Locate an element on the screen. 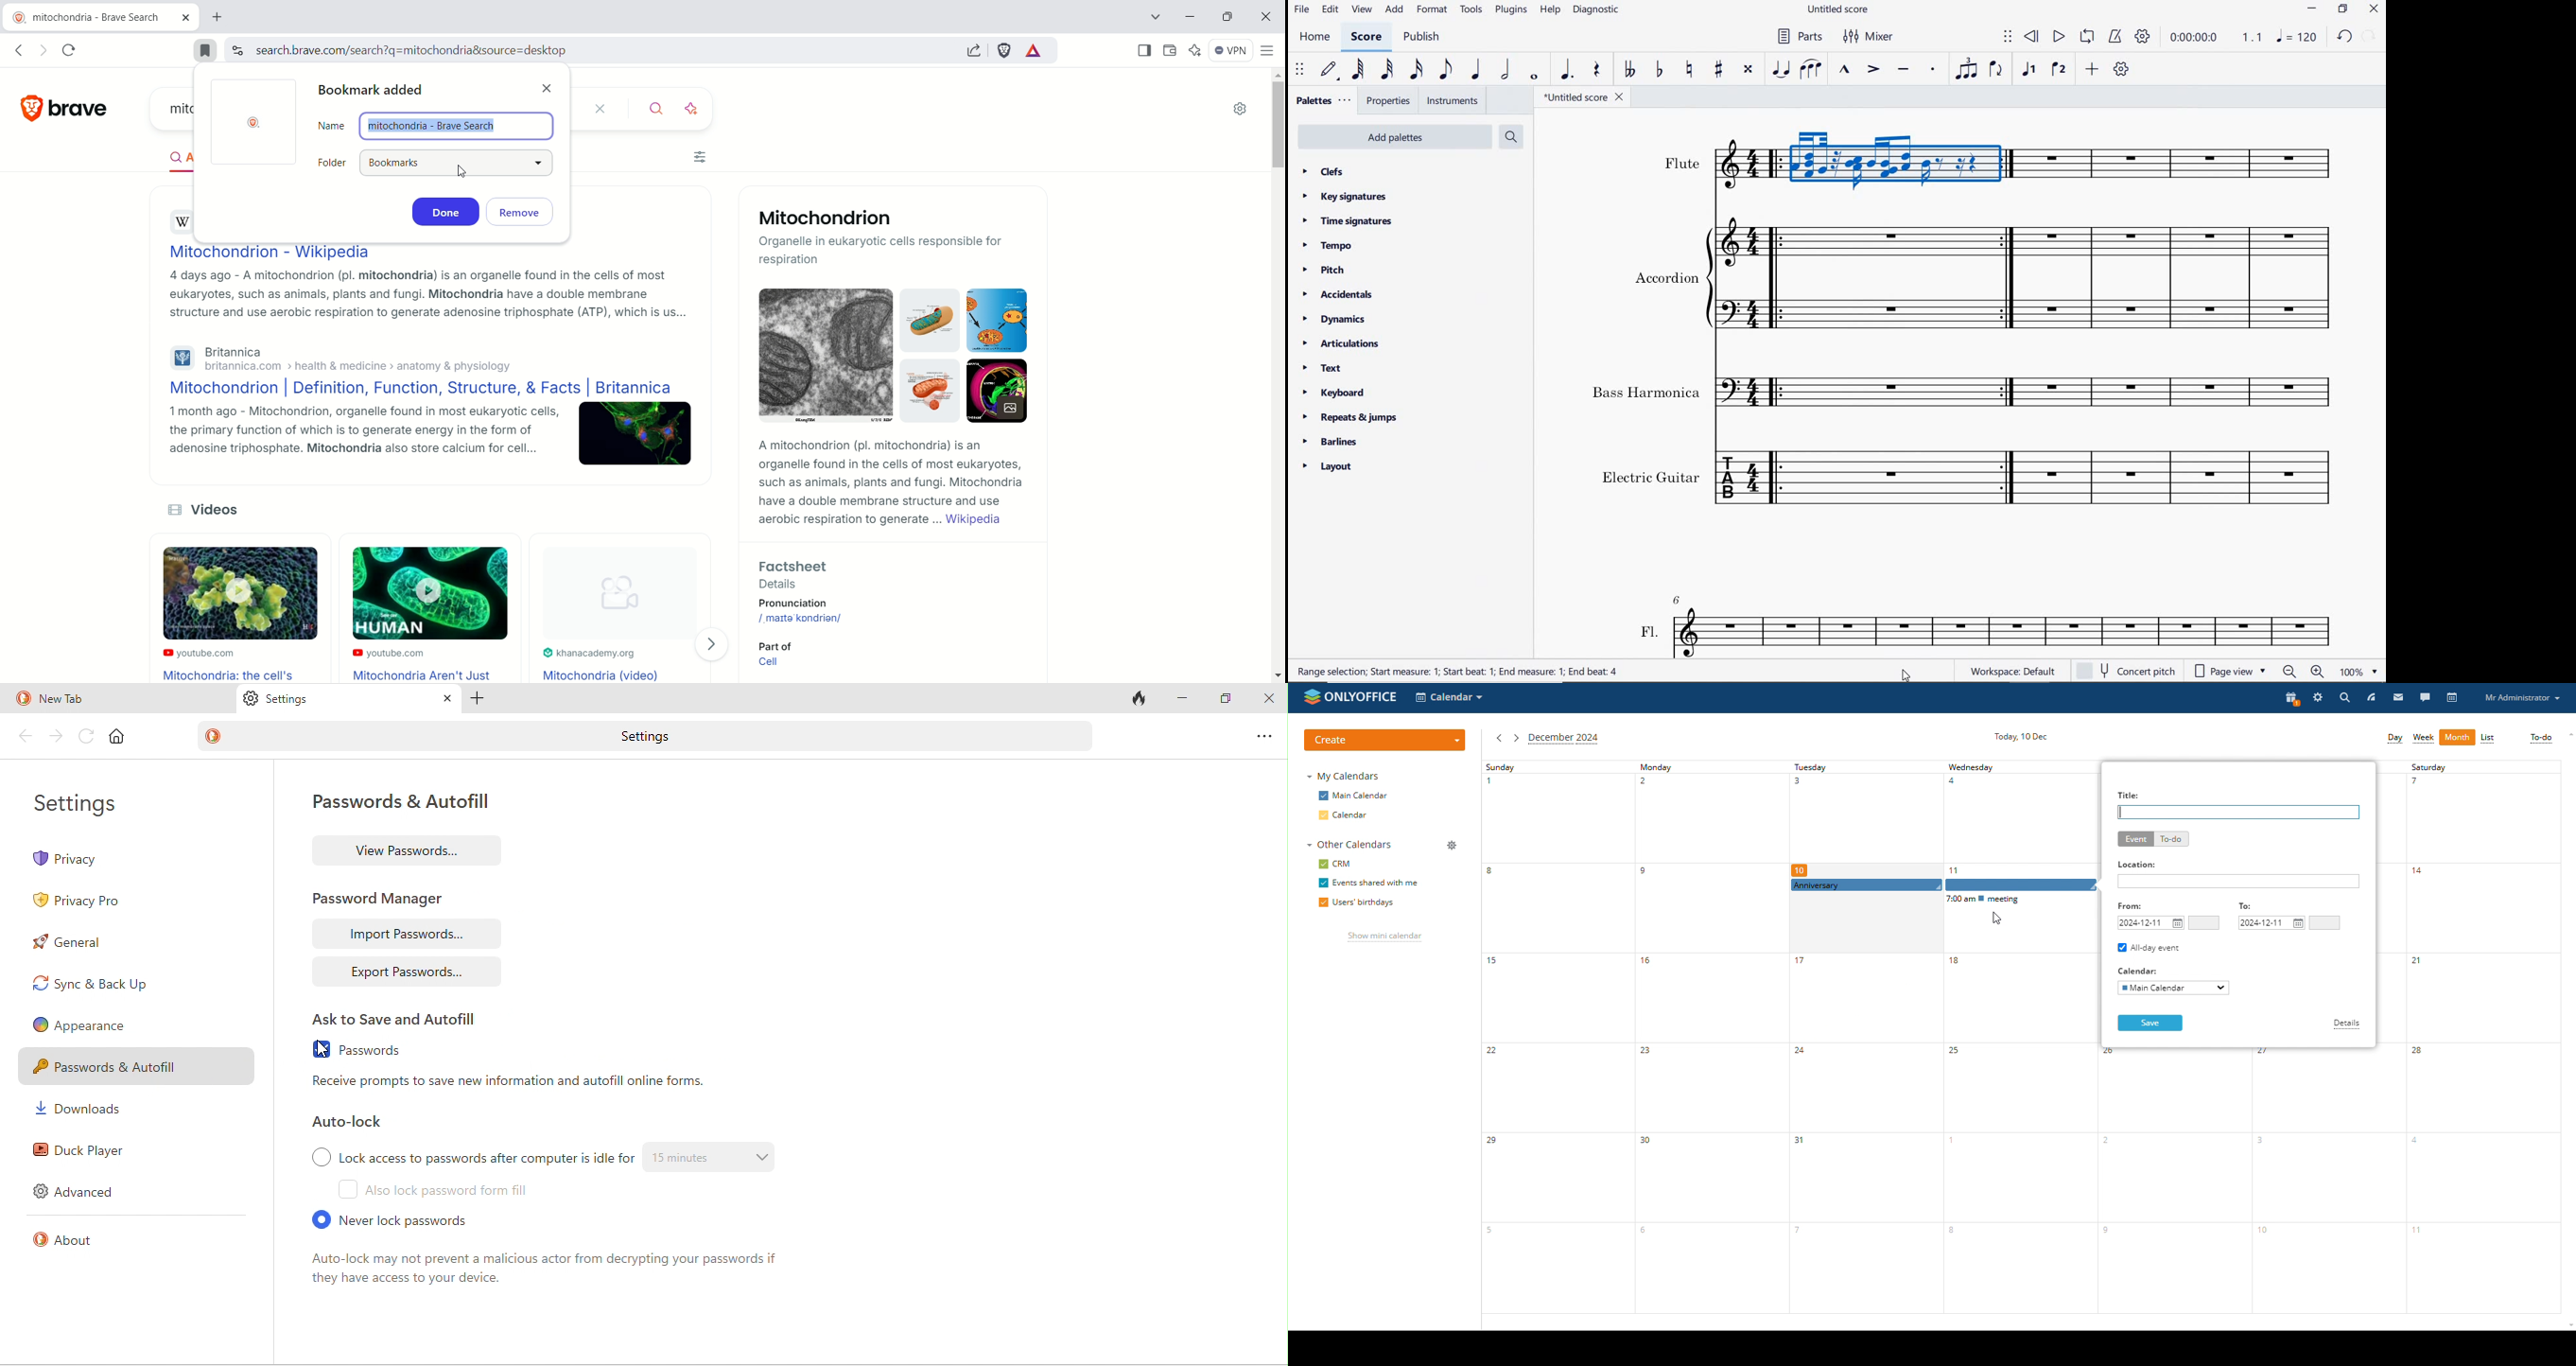  file name is located at coordinates (1582, 97).